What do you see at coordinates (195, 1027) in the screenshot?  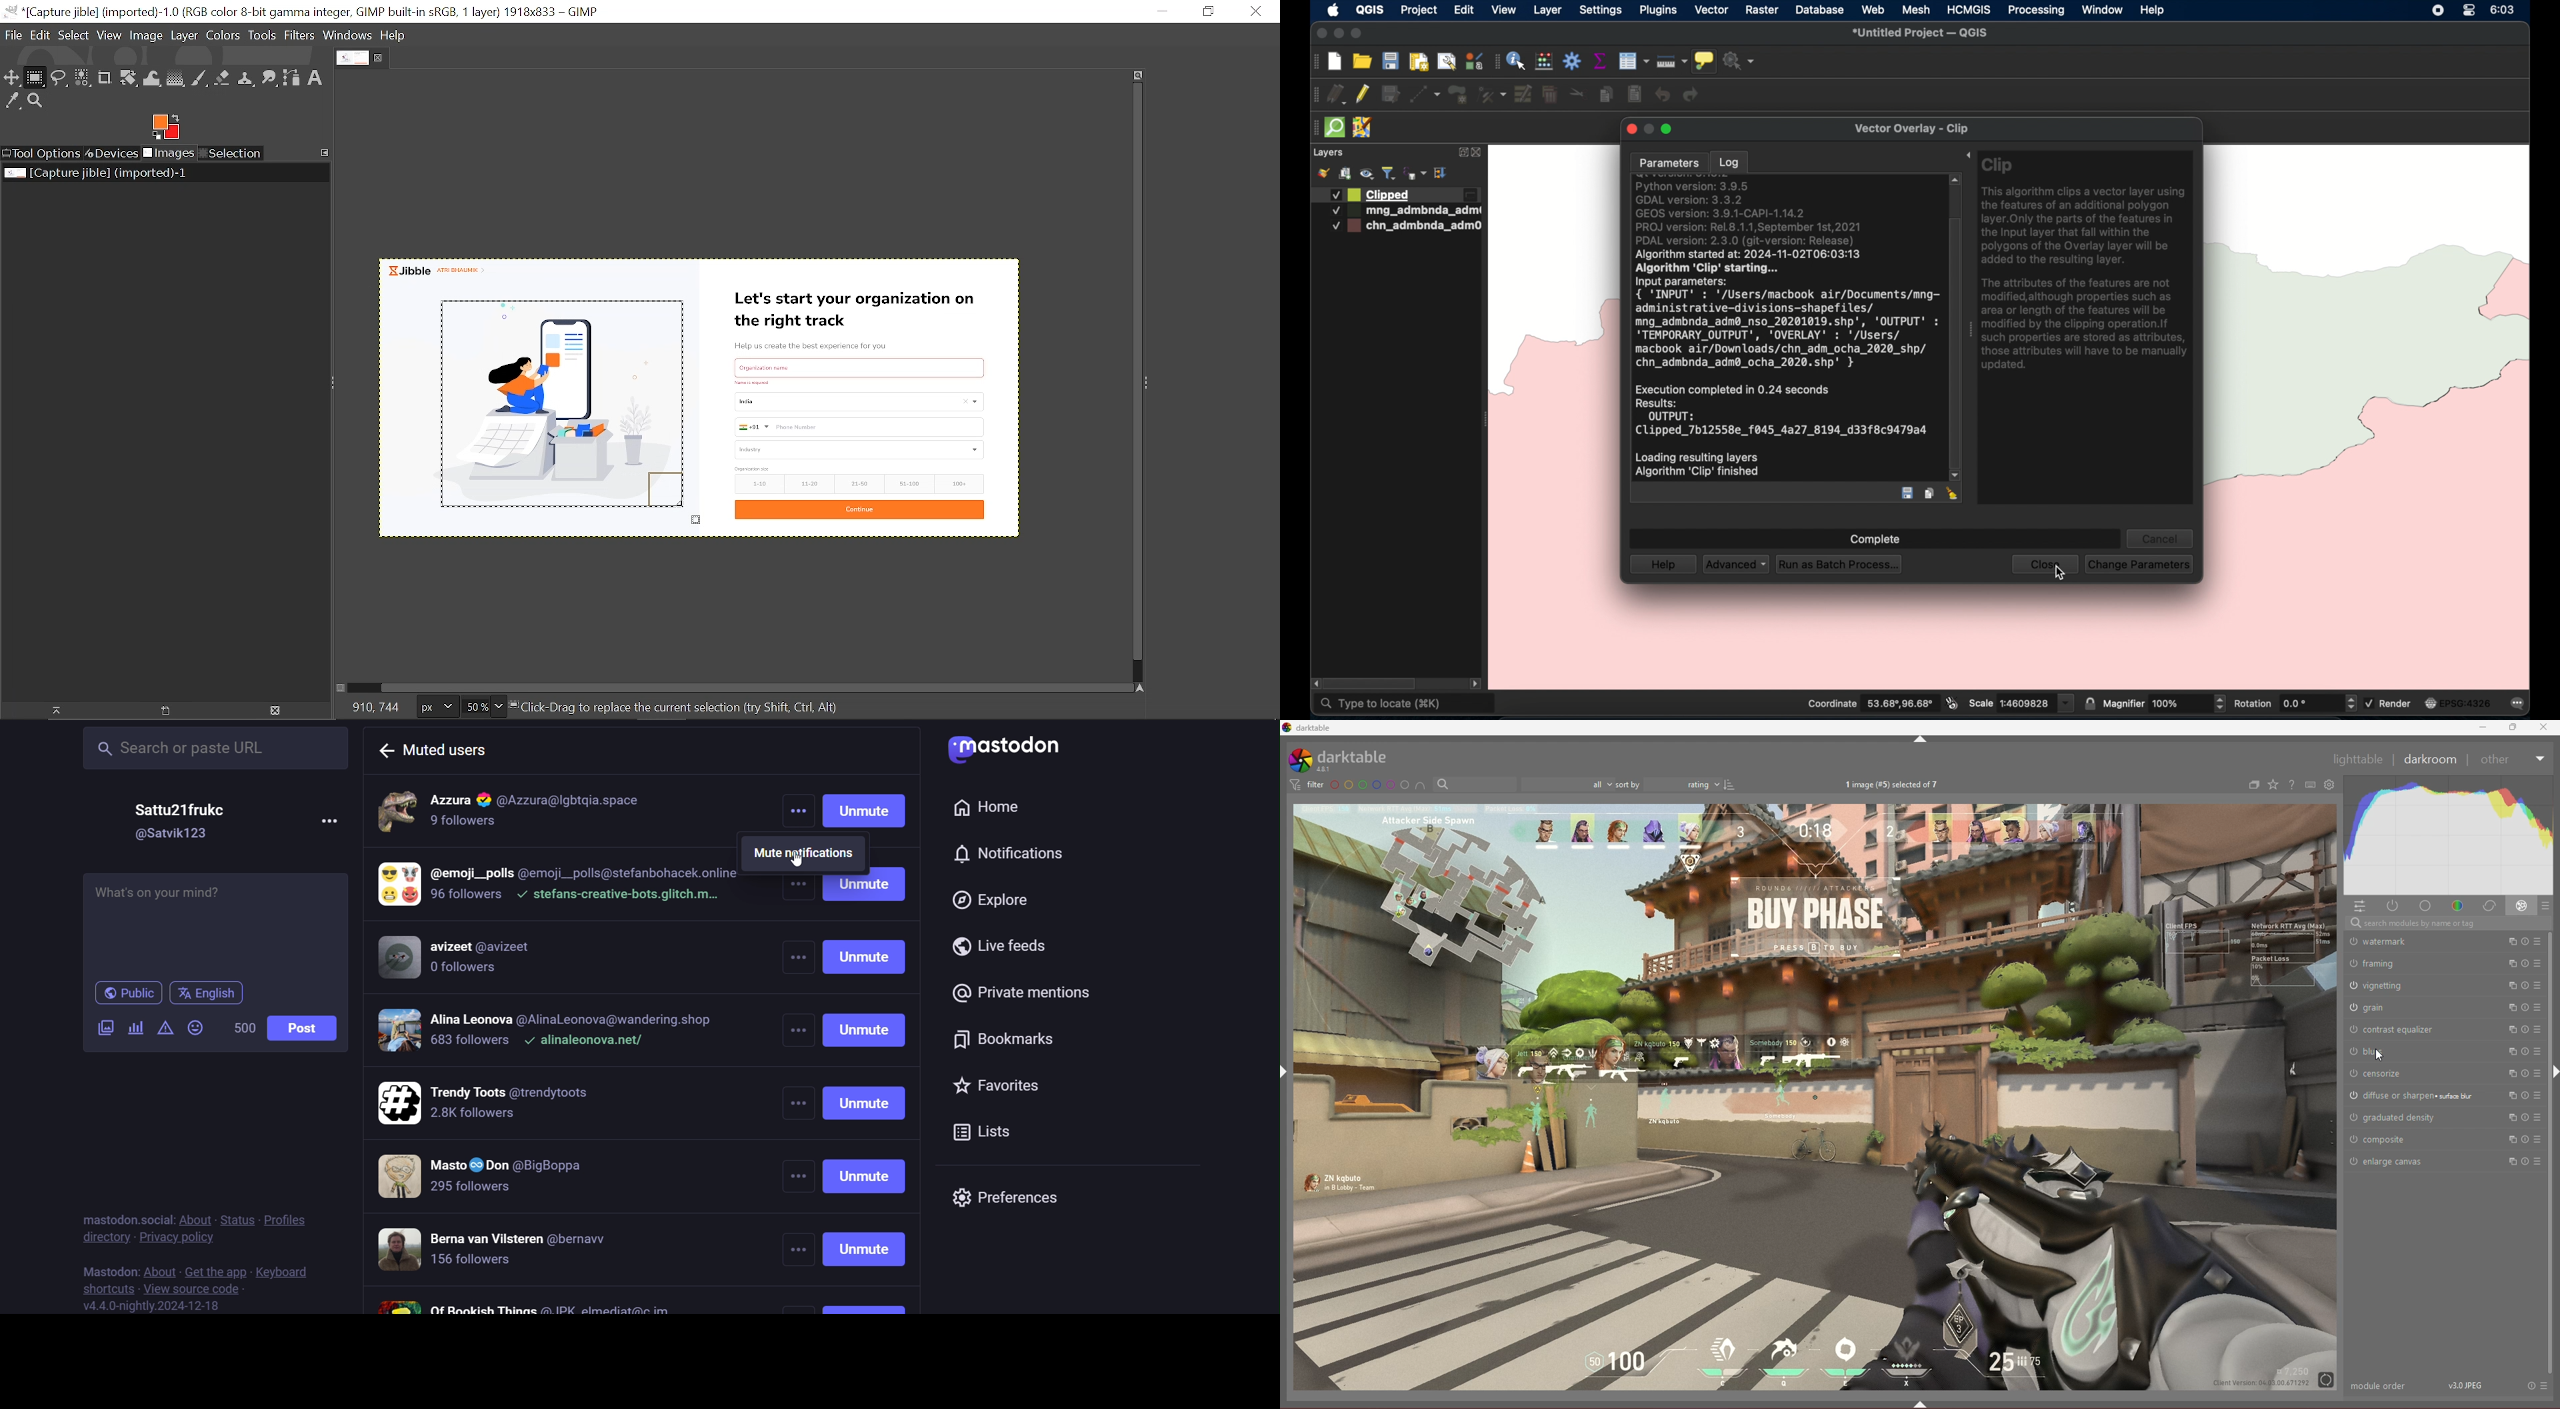 I see `emoji` at bounding box center [195, 1027].